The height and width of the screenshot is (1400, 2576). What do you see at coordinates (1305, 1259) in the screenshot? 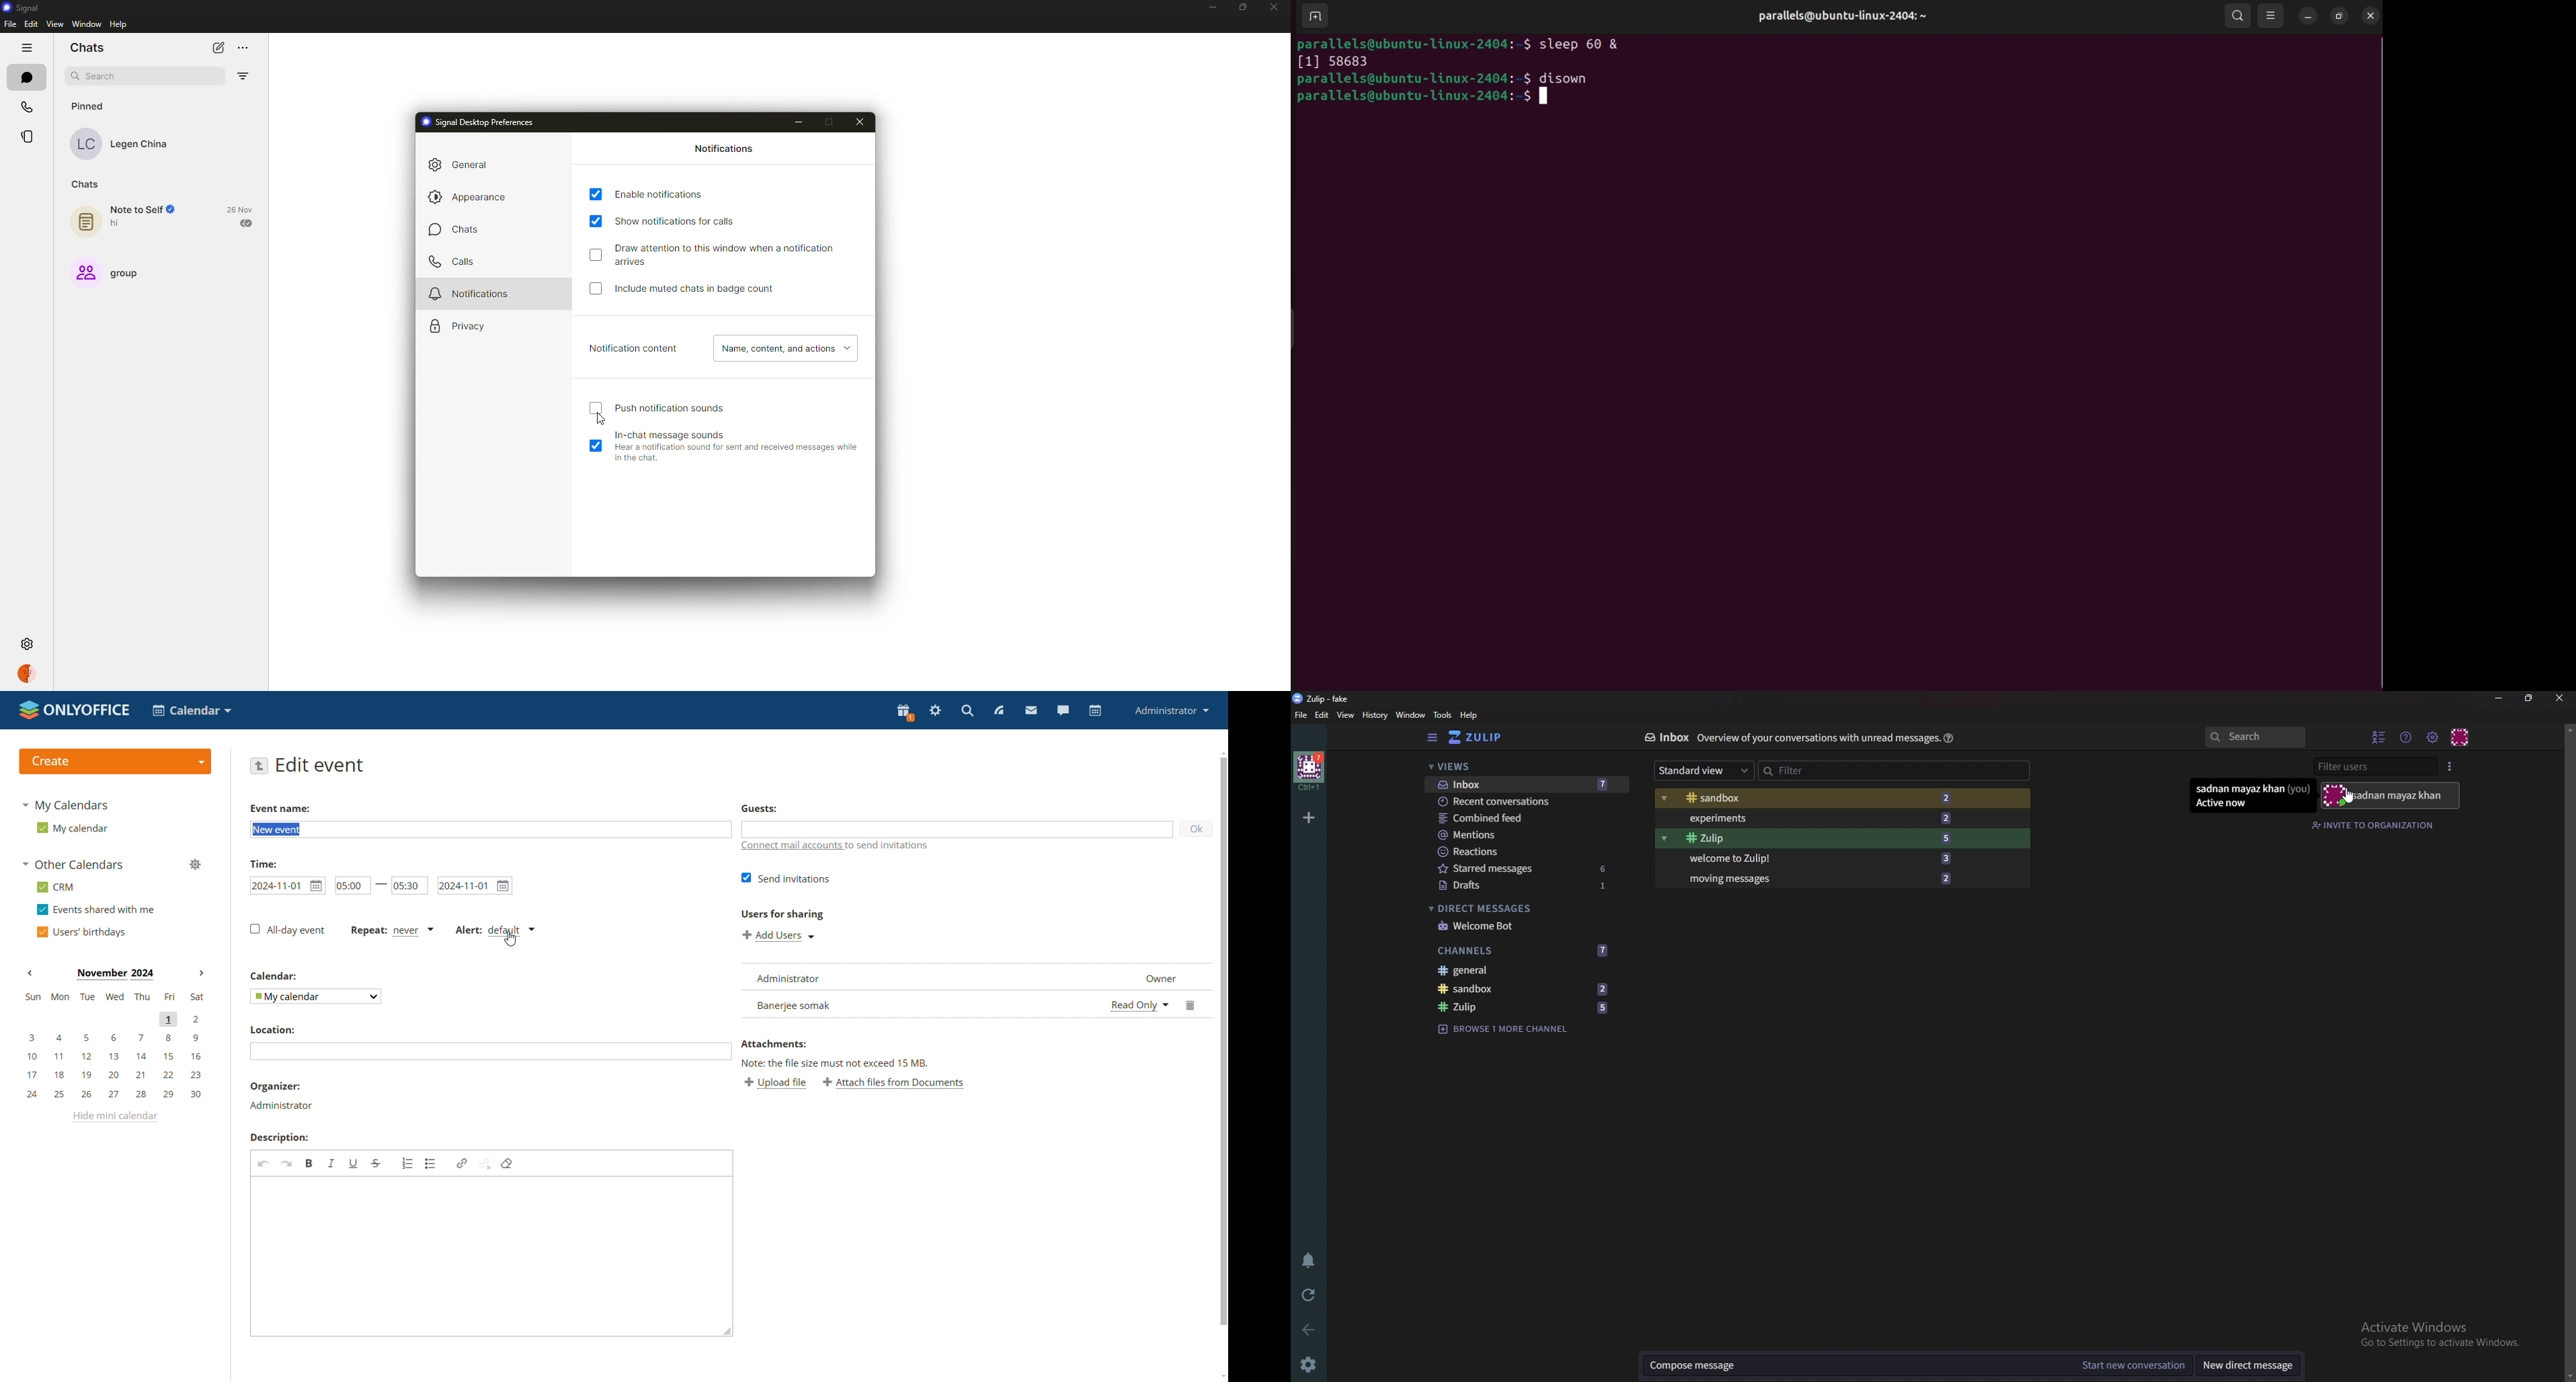
I see `Enable do not disturb` at bounding box center [1305, 1259].